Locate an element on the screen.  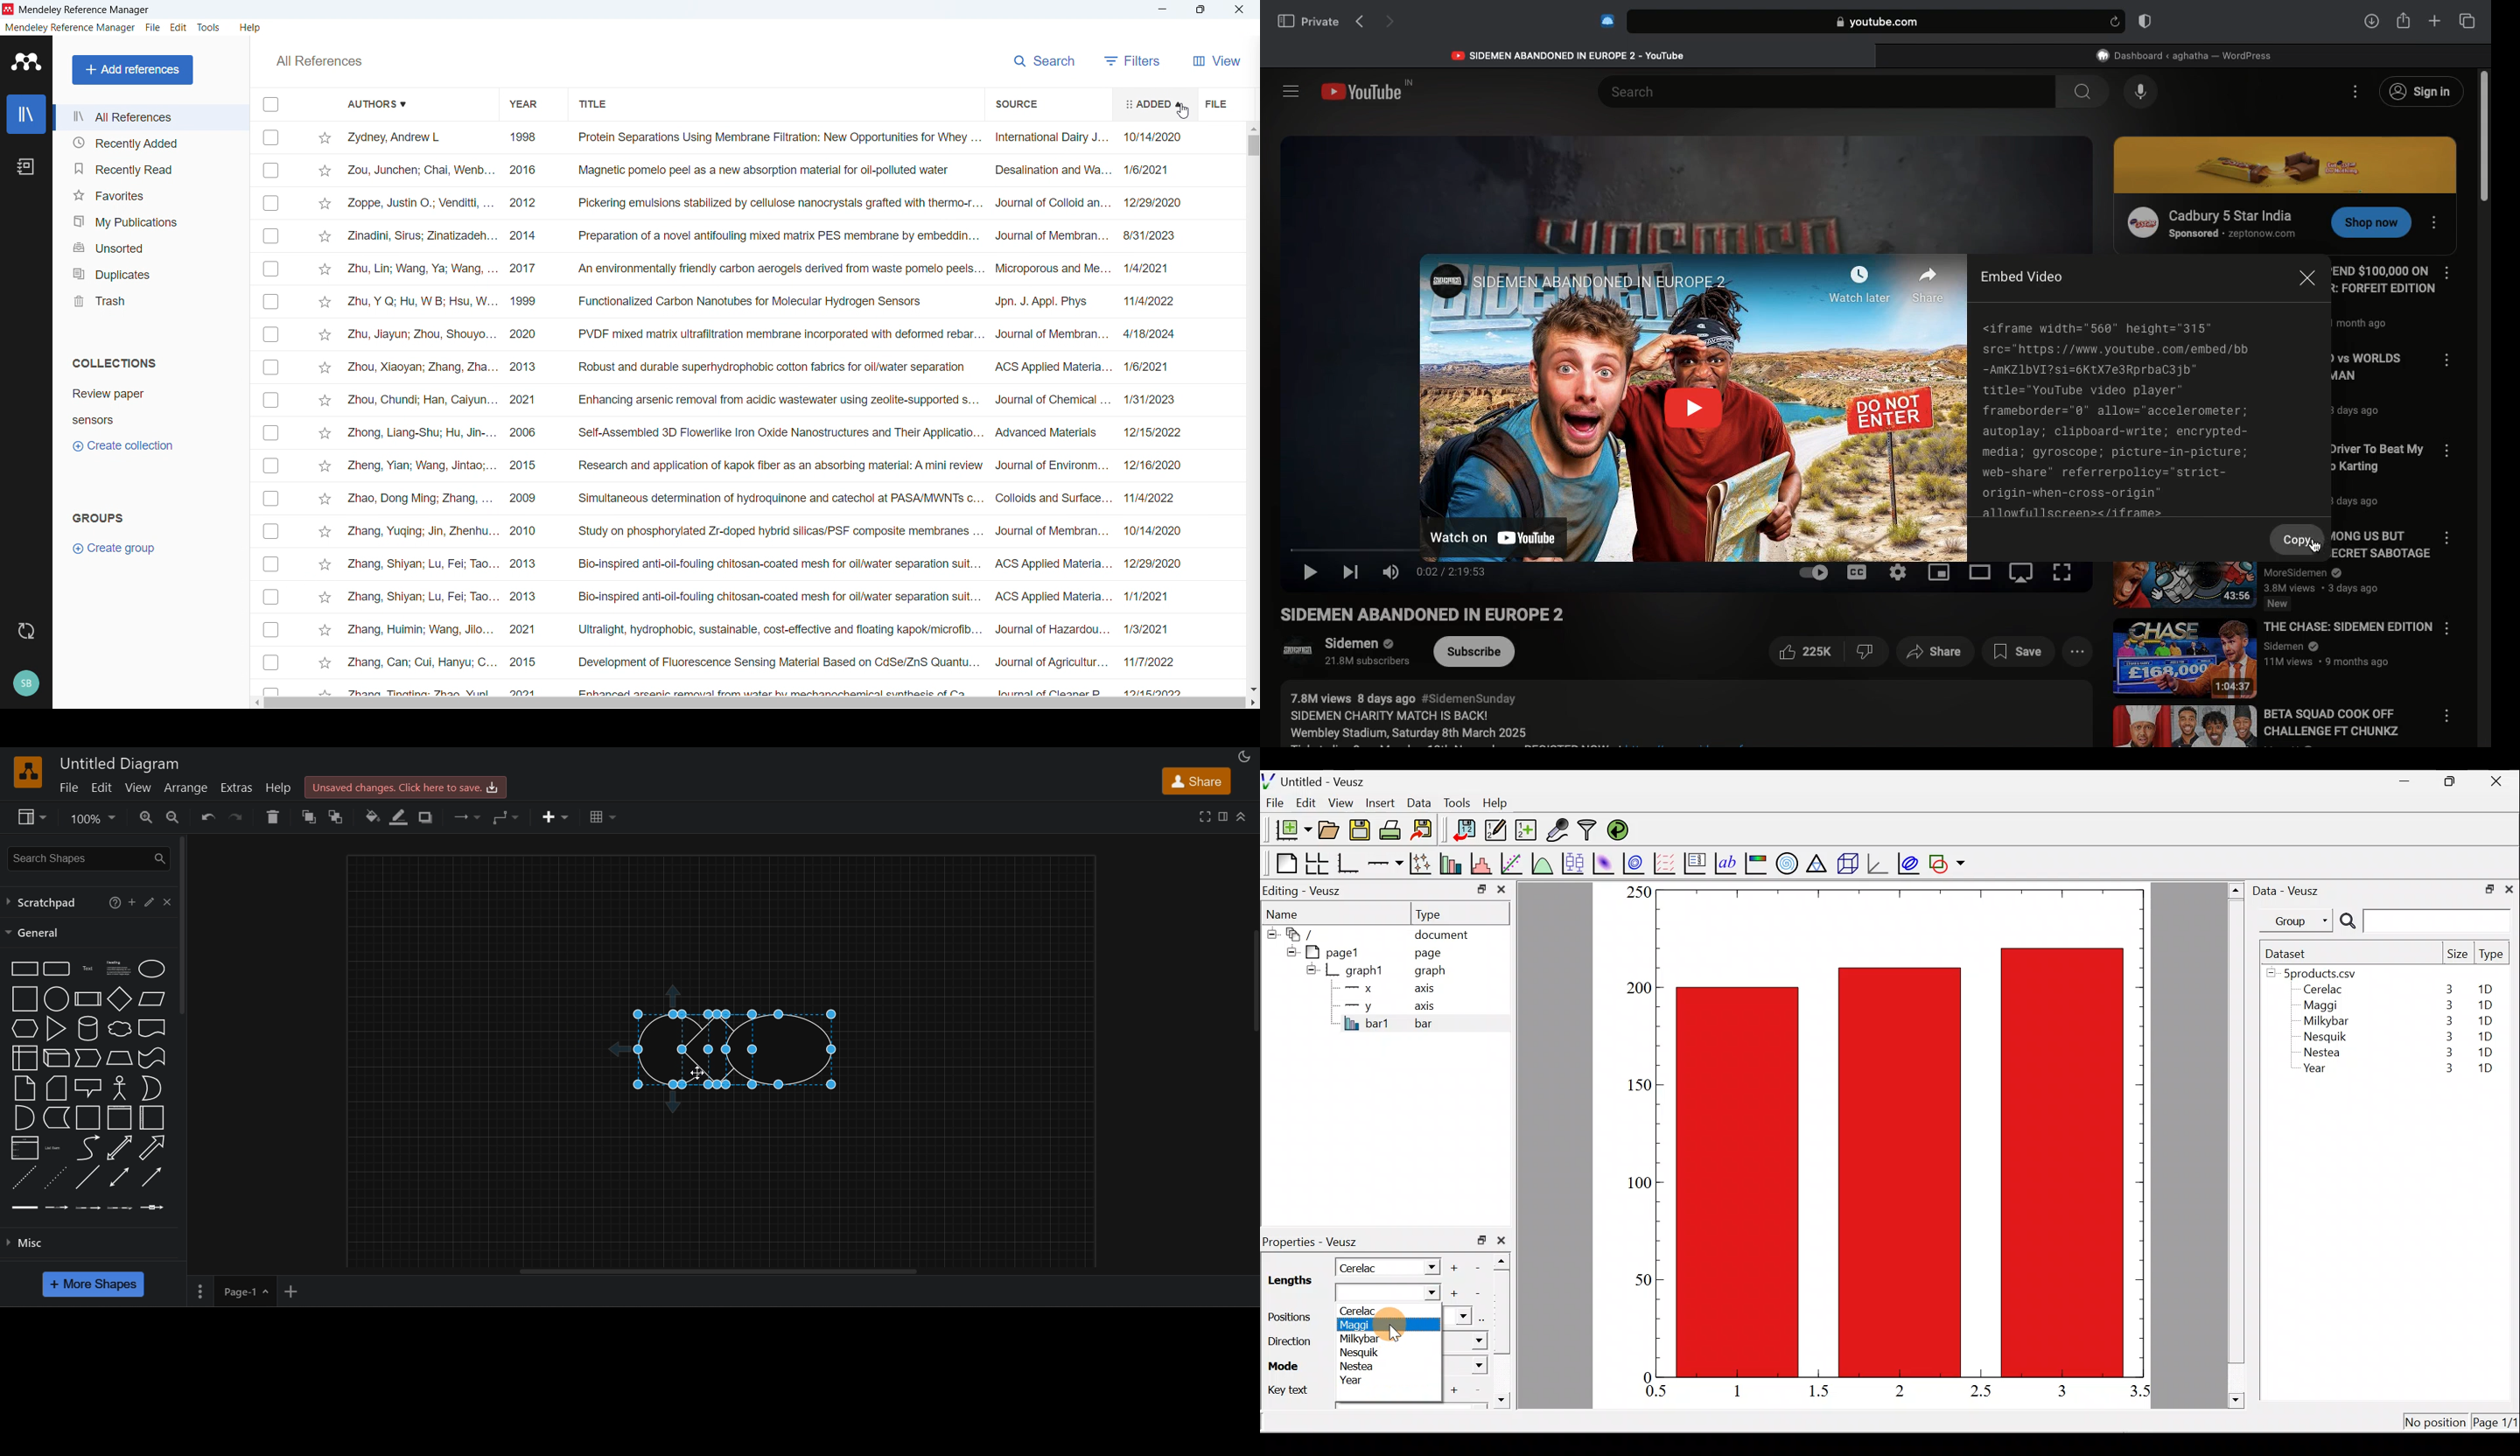
2.5 is located at coordinates (1981, 1391).